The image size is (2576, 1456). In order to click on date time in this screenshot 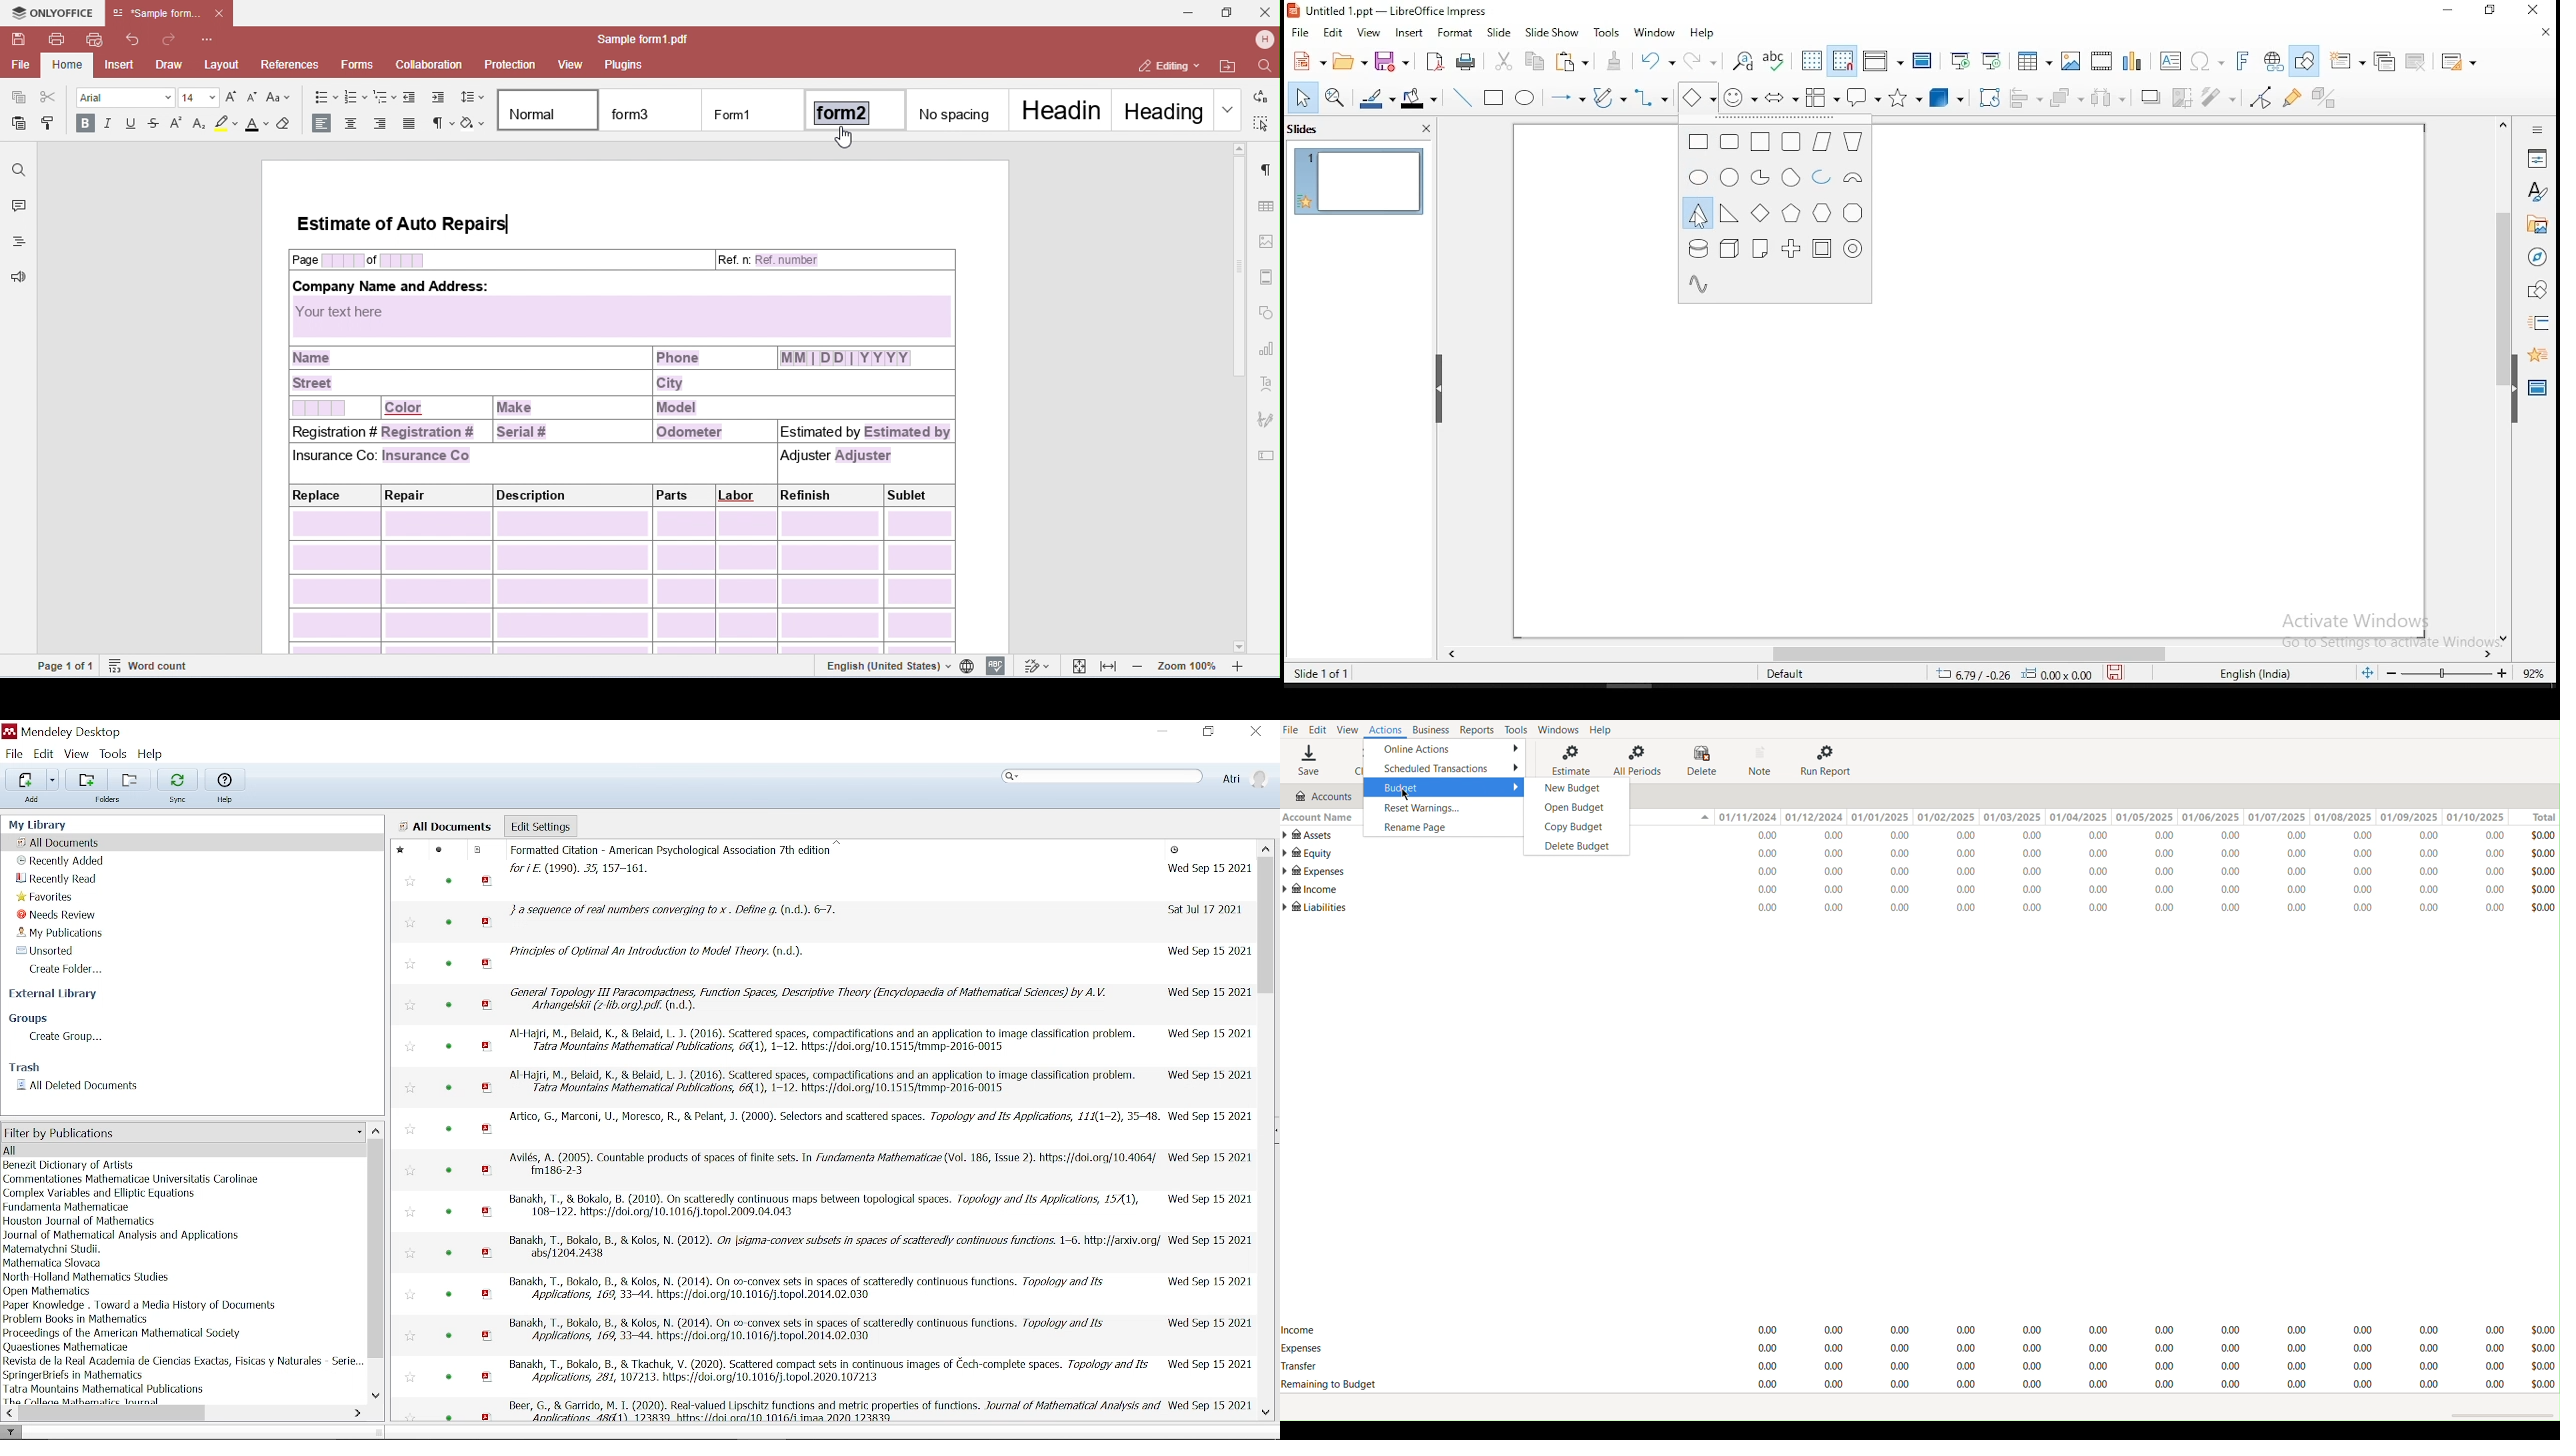, I will do `click(1208, 1075)`.